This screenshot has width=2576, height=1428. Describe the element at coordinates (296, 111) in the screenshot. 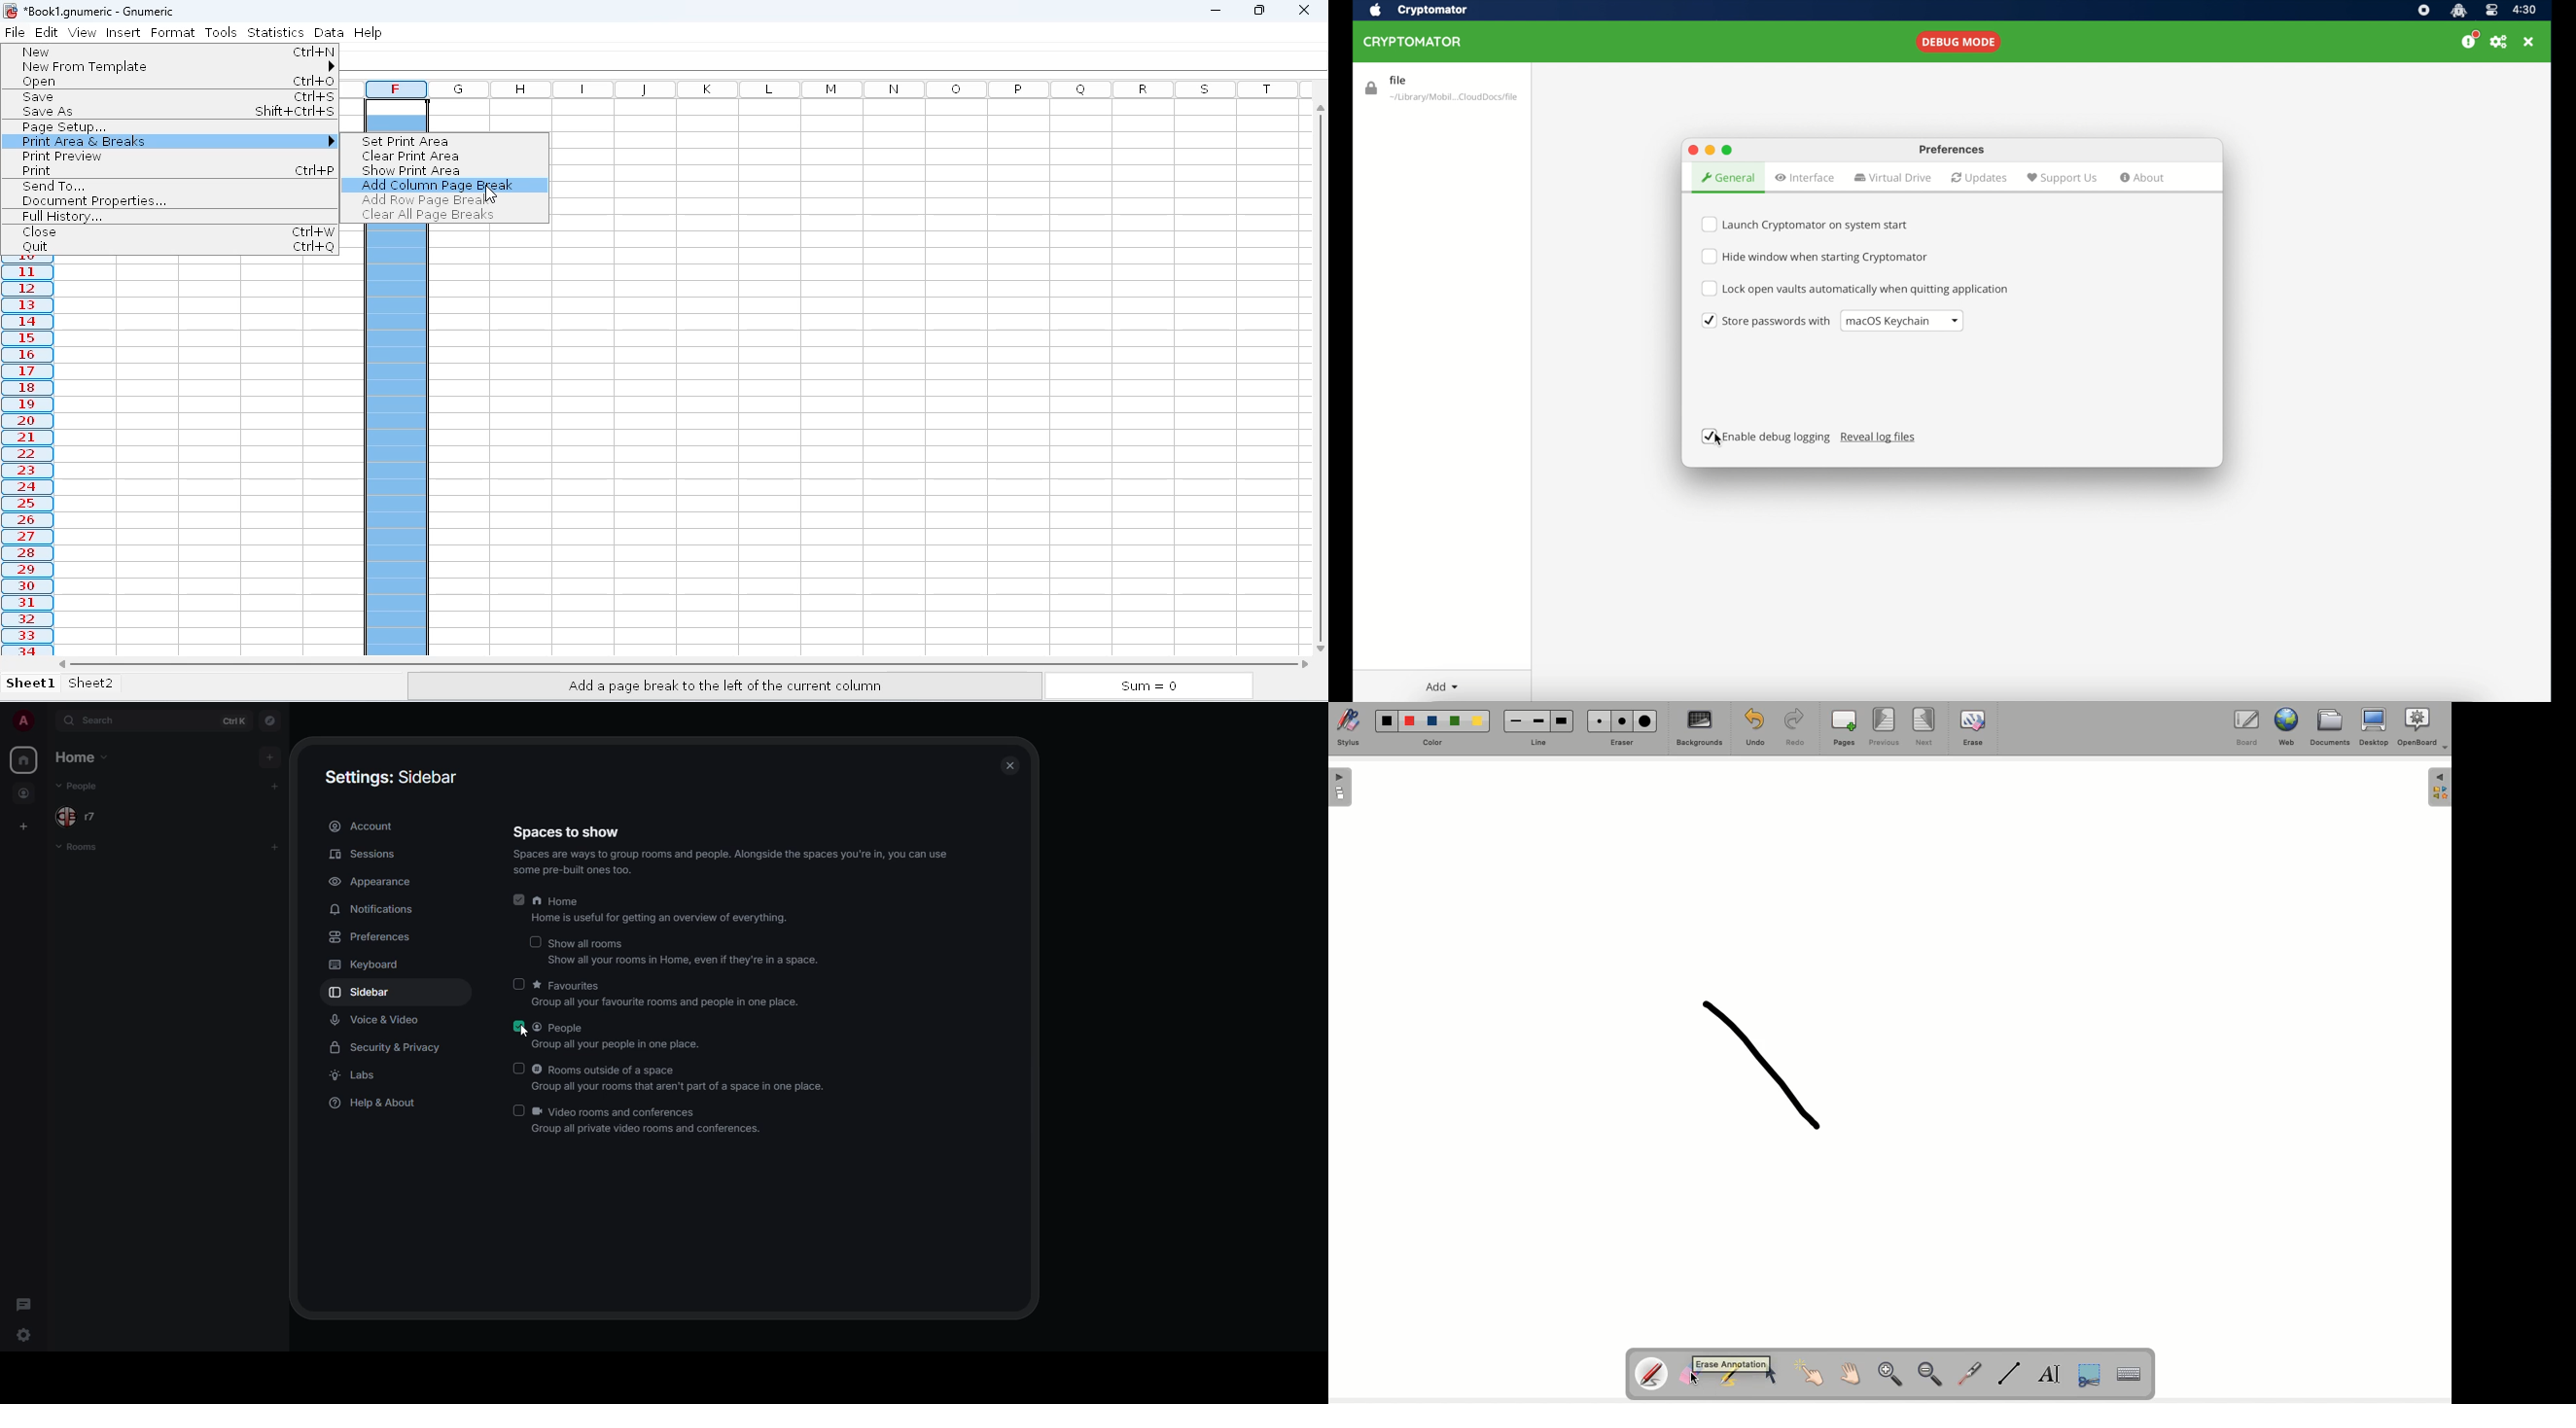

I see `shortcut for save as` at that location.